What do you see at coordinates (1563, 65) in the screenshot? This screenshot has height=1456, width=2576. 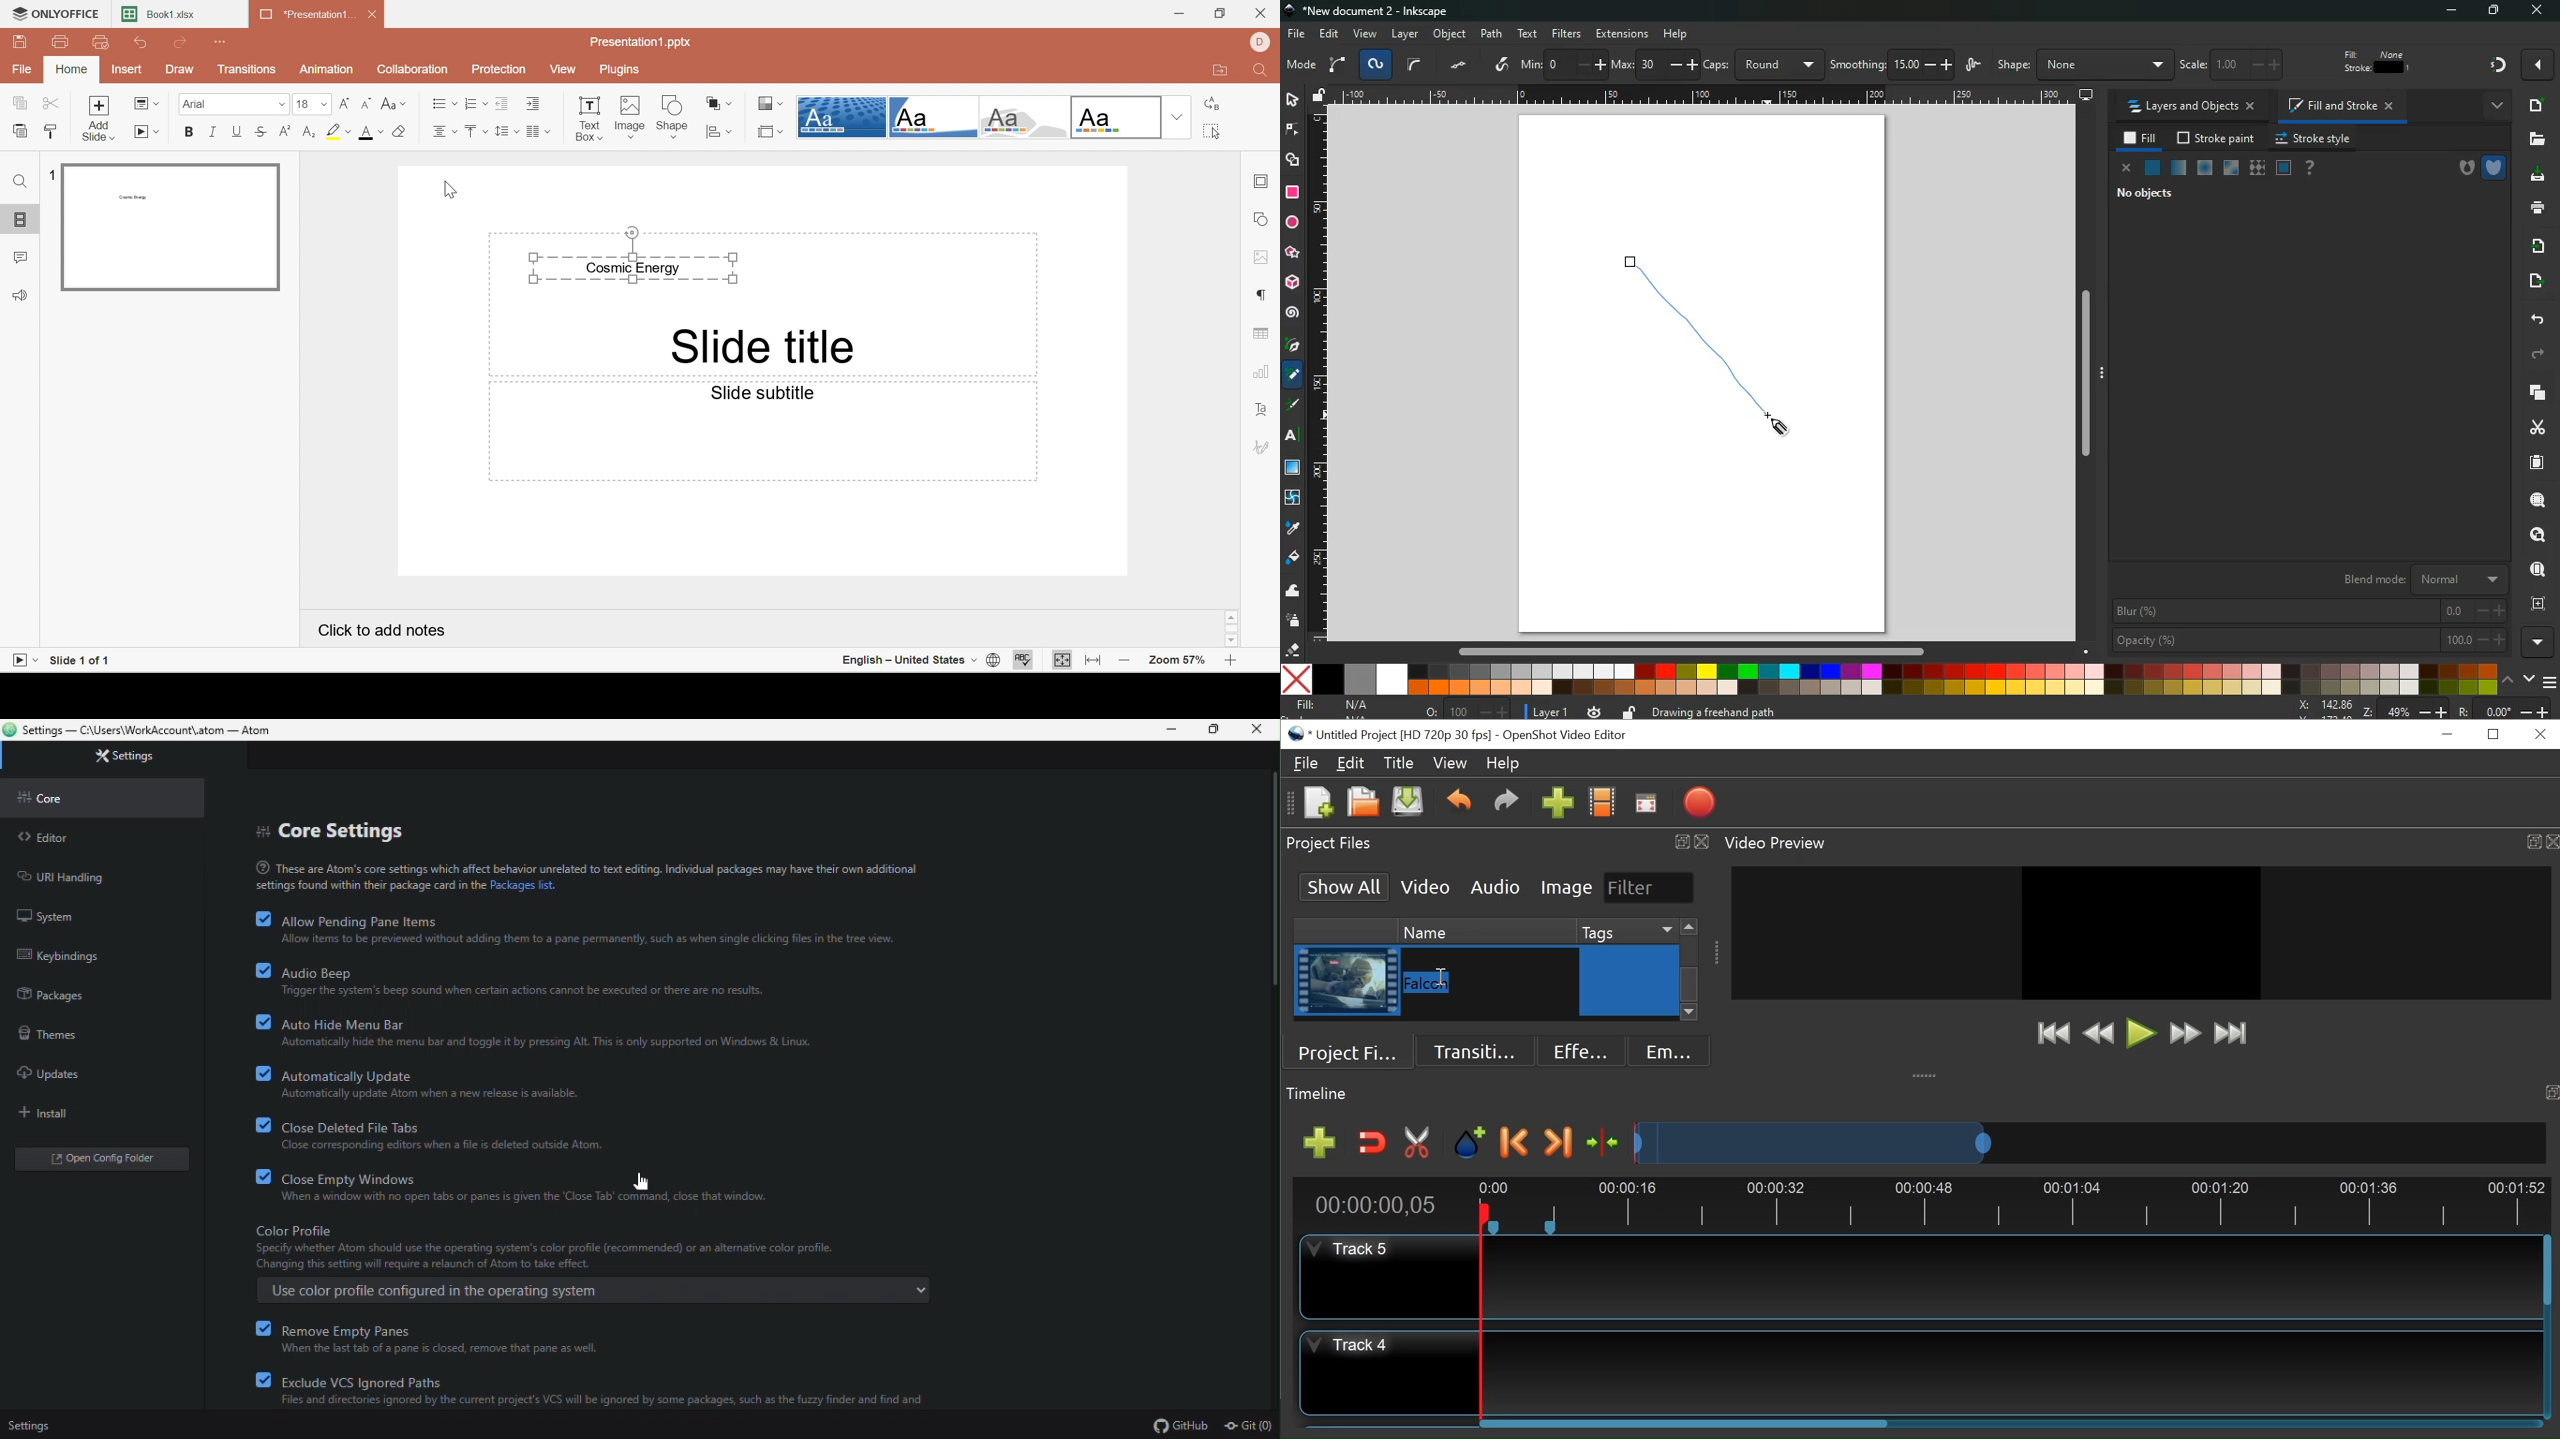 I see `min` at bounding box center [1563, 65].